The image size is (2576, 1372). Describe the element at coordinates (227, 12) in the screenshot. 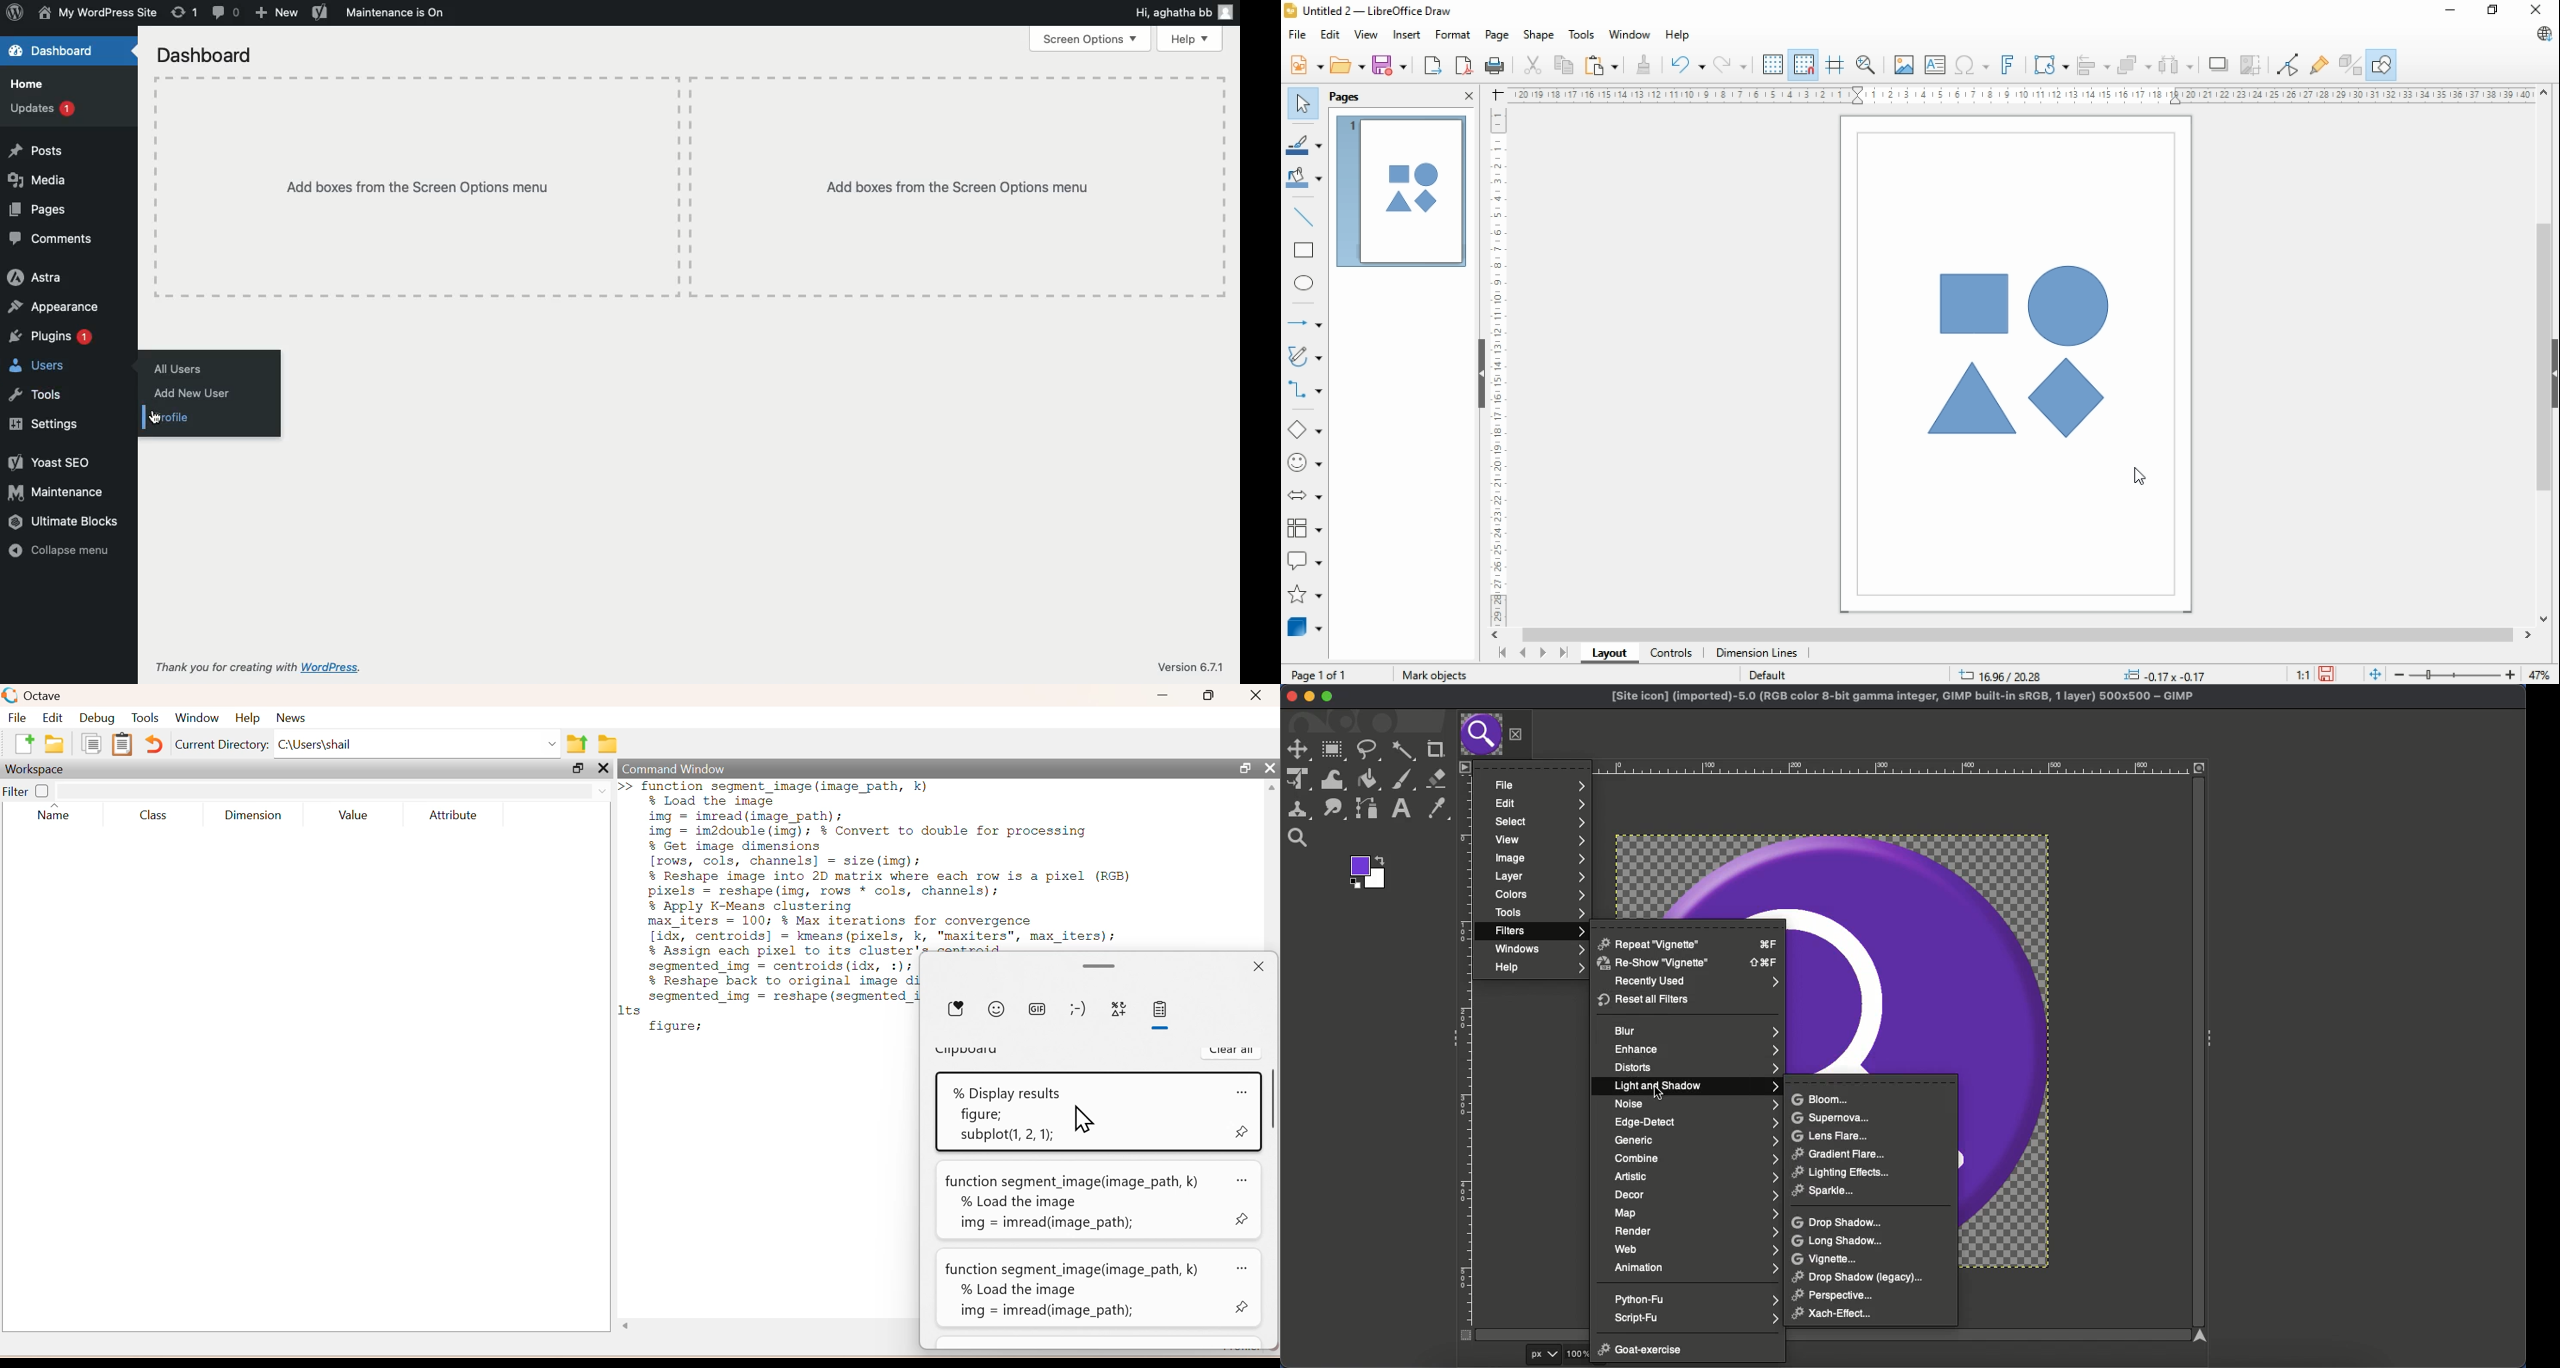

I see `Comment` at that location.